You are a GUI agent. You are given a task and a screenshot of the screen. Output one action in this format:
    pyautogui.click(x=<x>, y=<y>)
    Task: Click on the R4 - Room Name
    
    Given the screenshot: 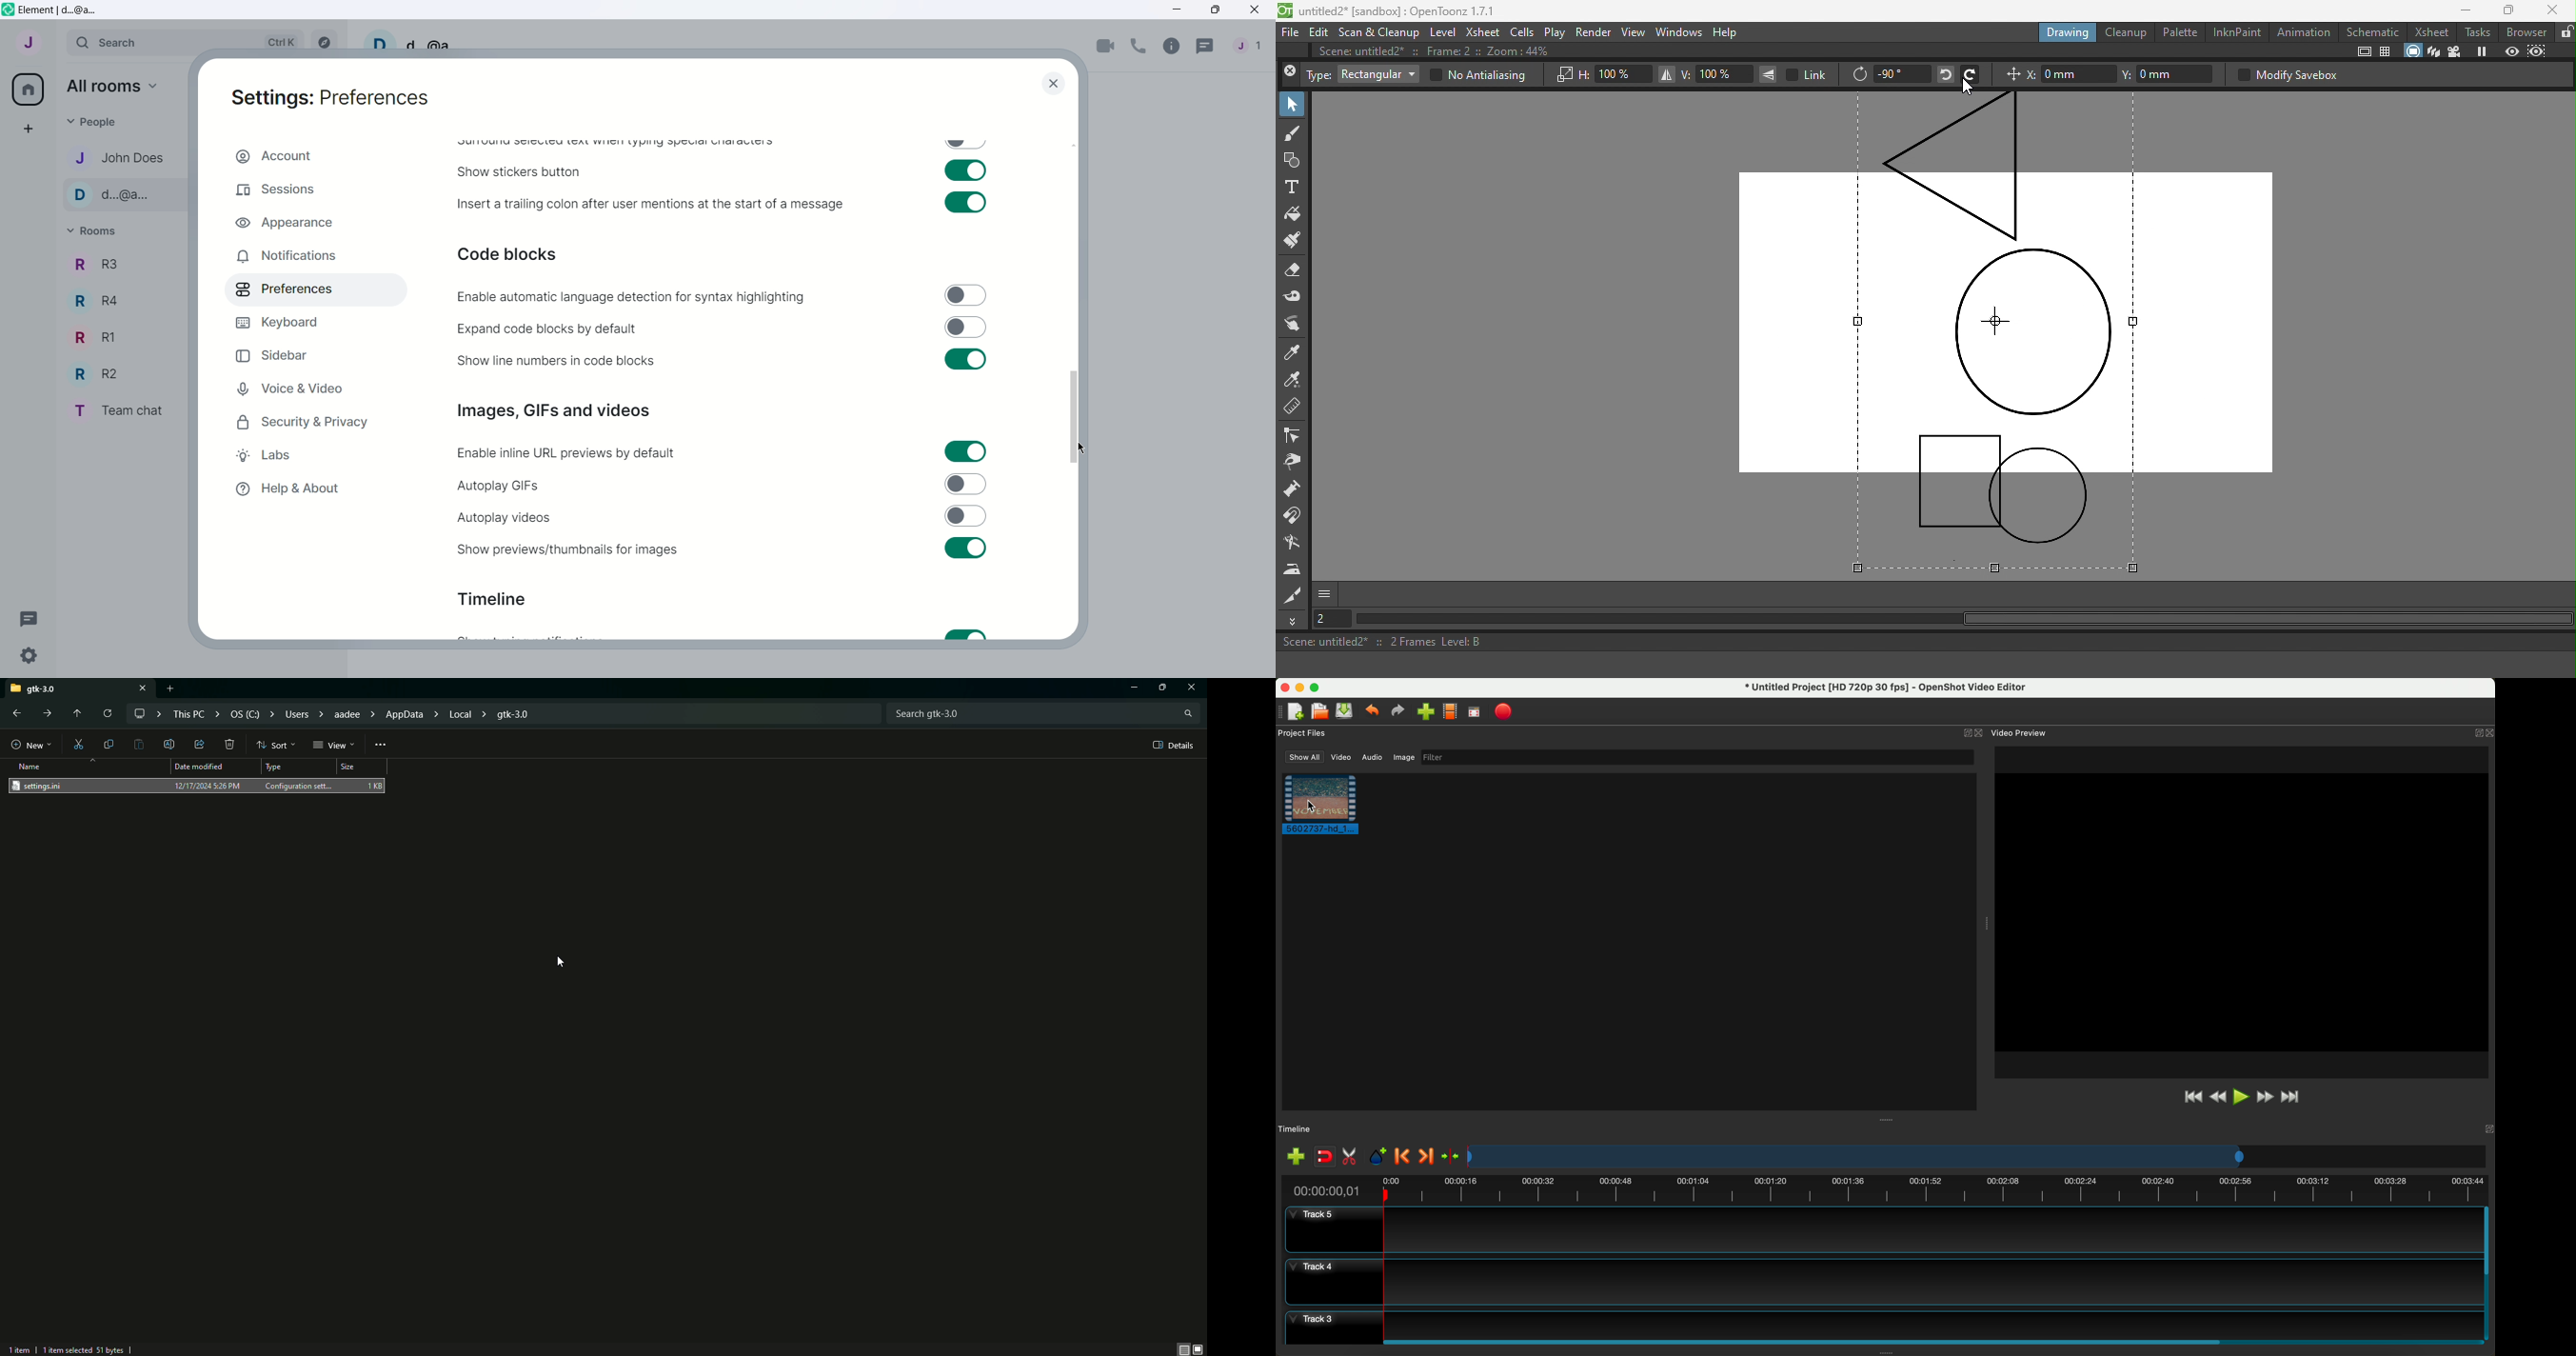 What is the action you would take?
    pyautogui.click(x=101, y=302)
    